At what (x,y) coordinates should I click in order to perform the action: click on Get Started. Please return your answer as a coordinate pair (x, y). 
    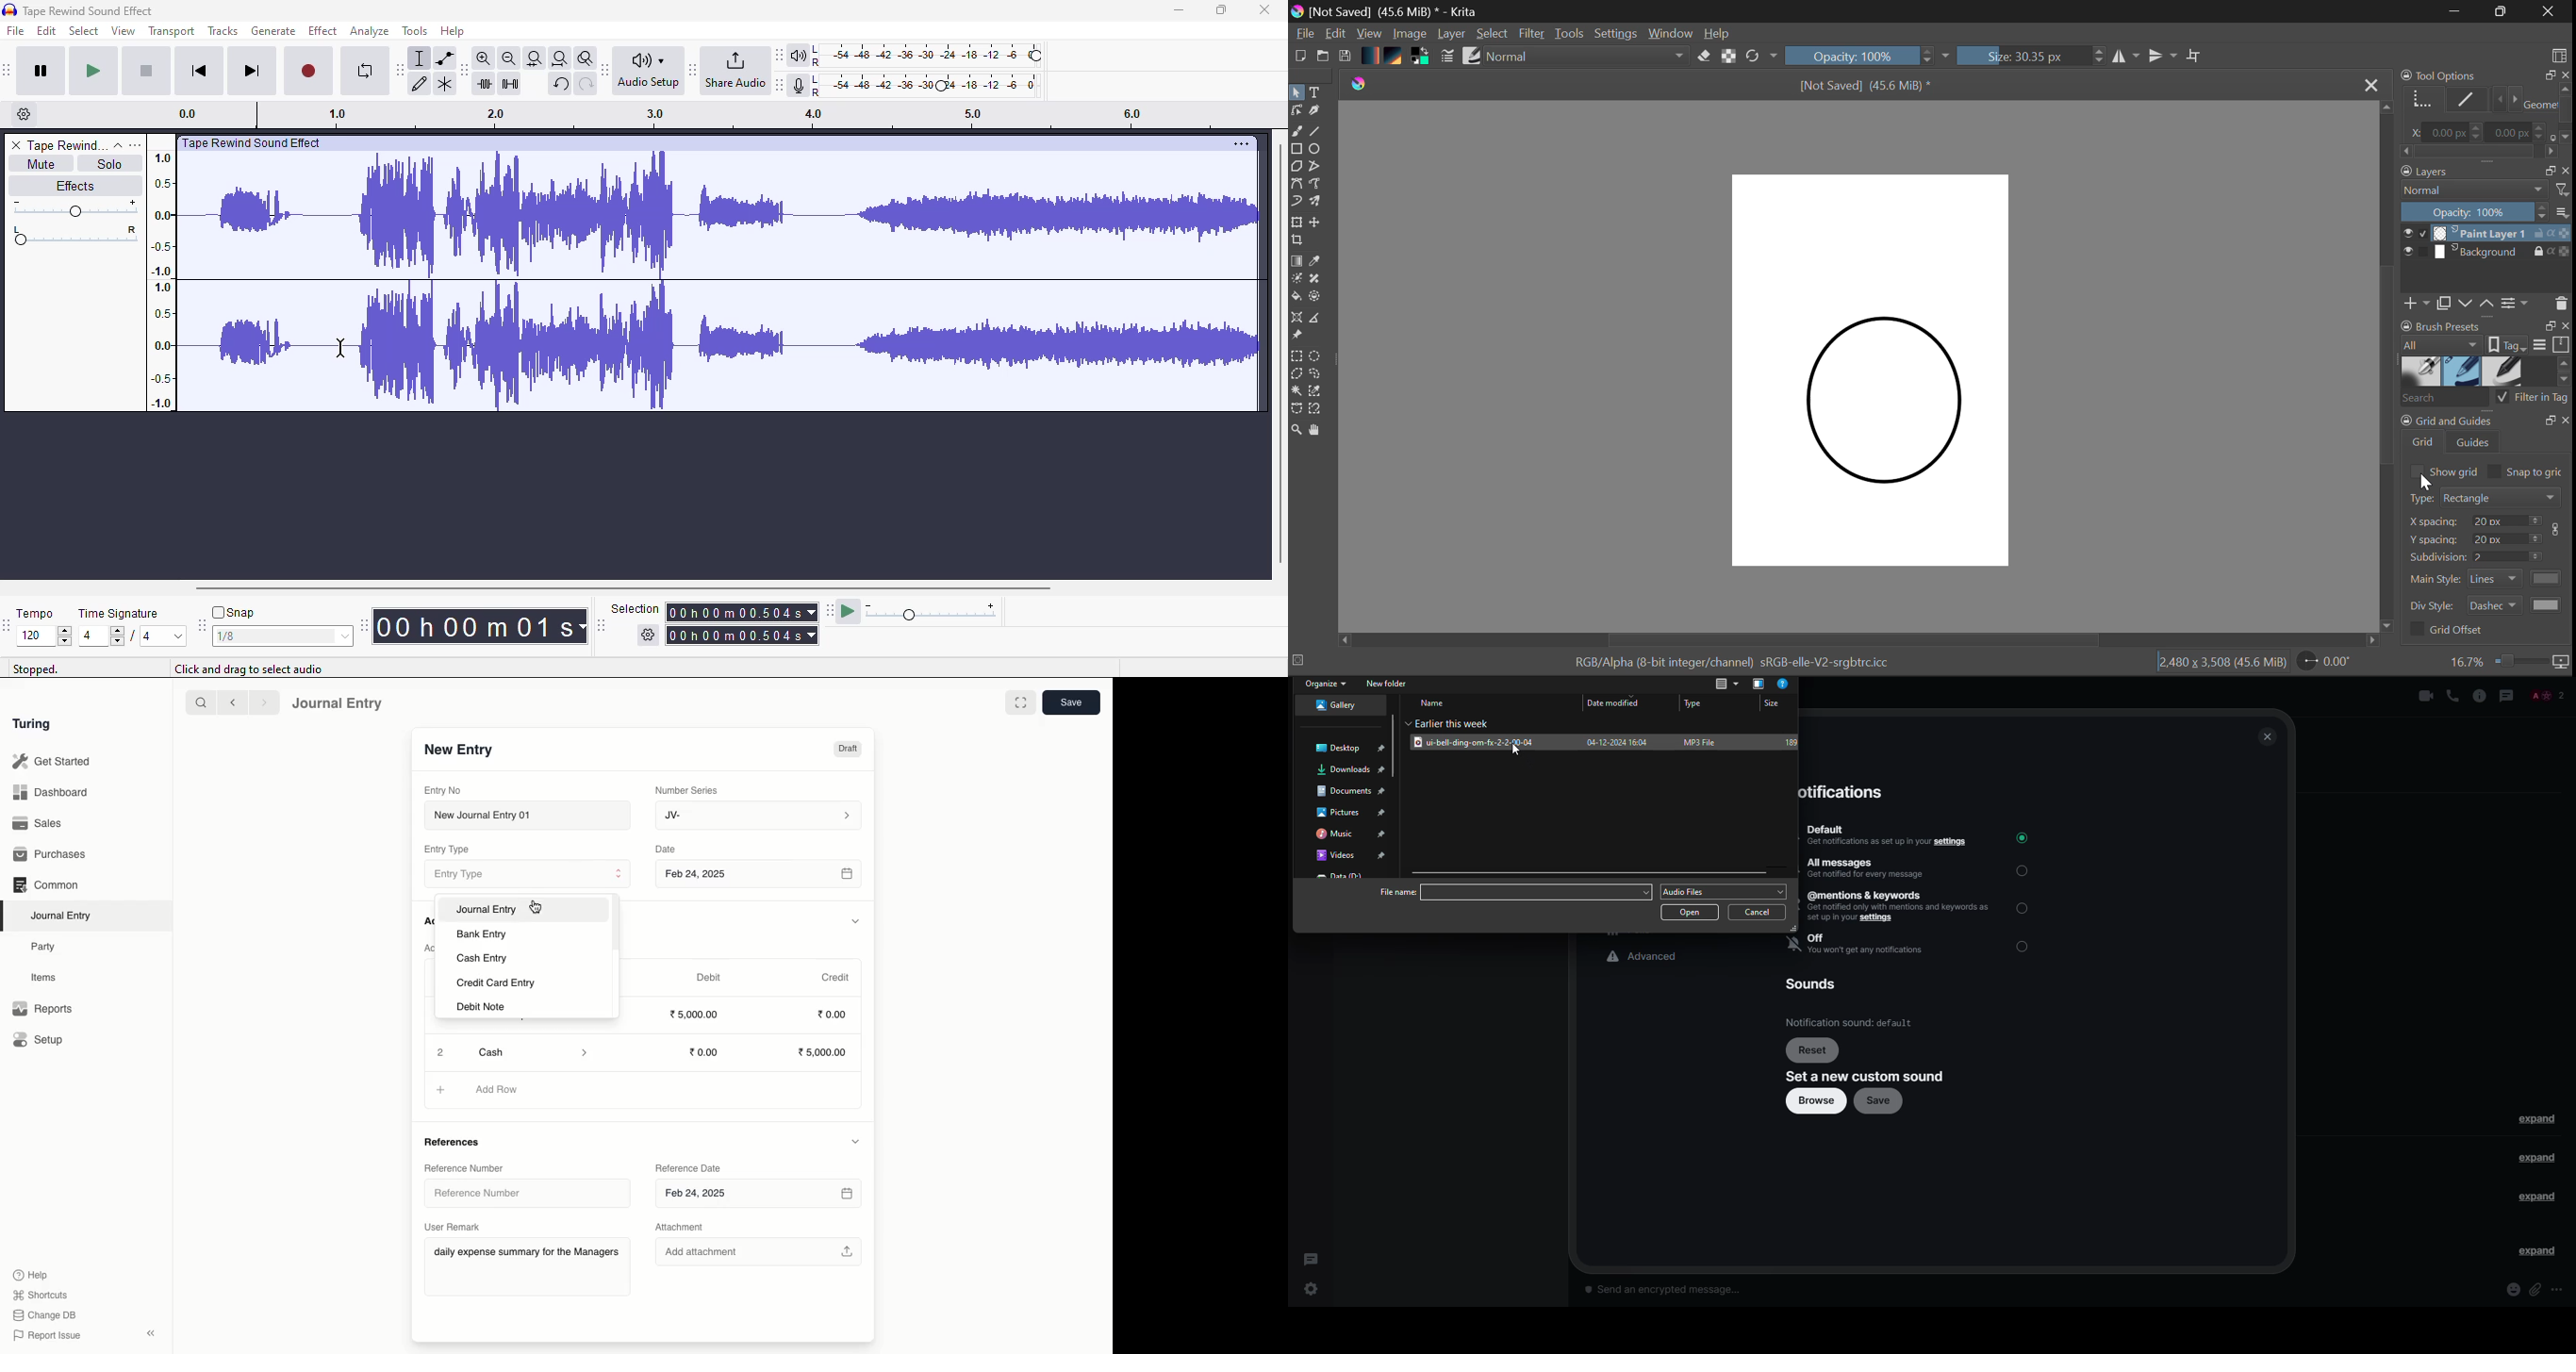
    Looking at the image, I should click on (53, 762).